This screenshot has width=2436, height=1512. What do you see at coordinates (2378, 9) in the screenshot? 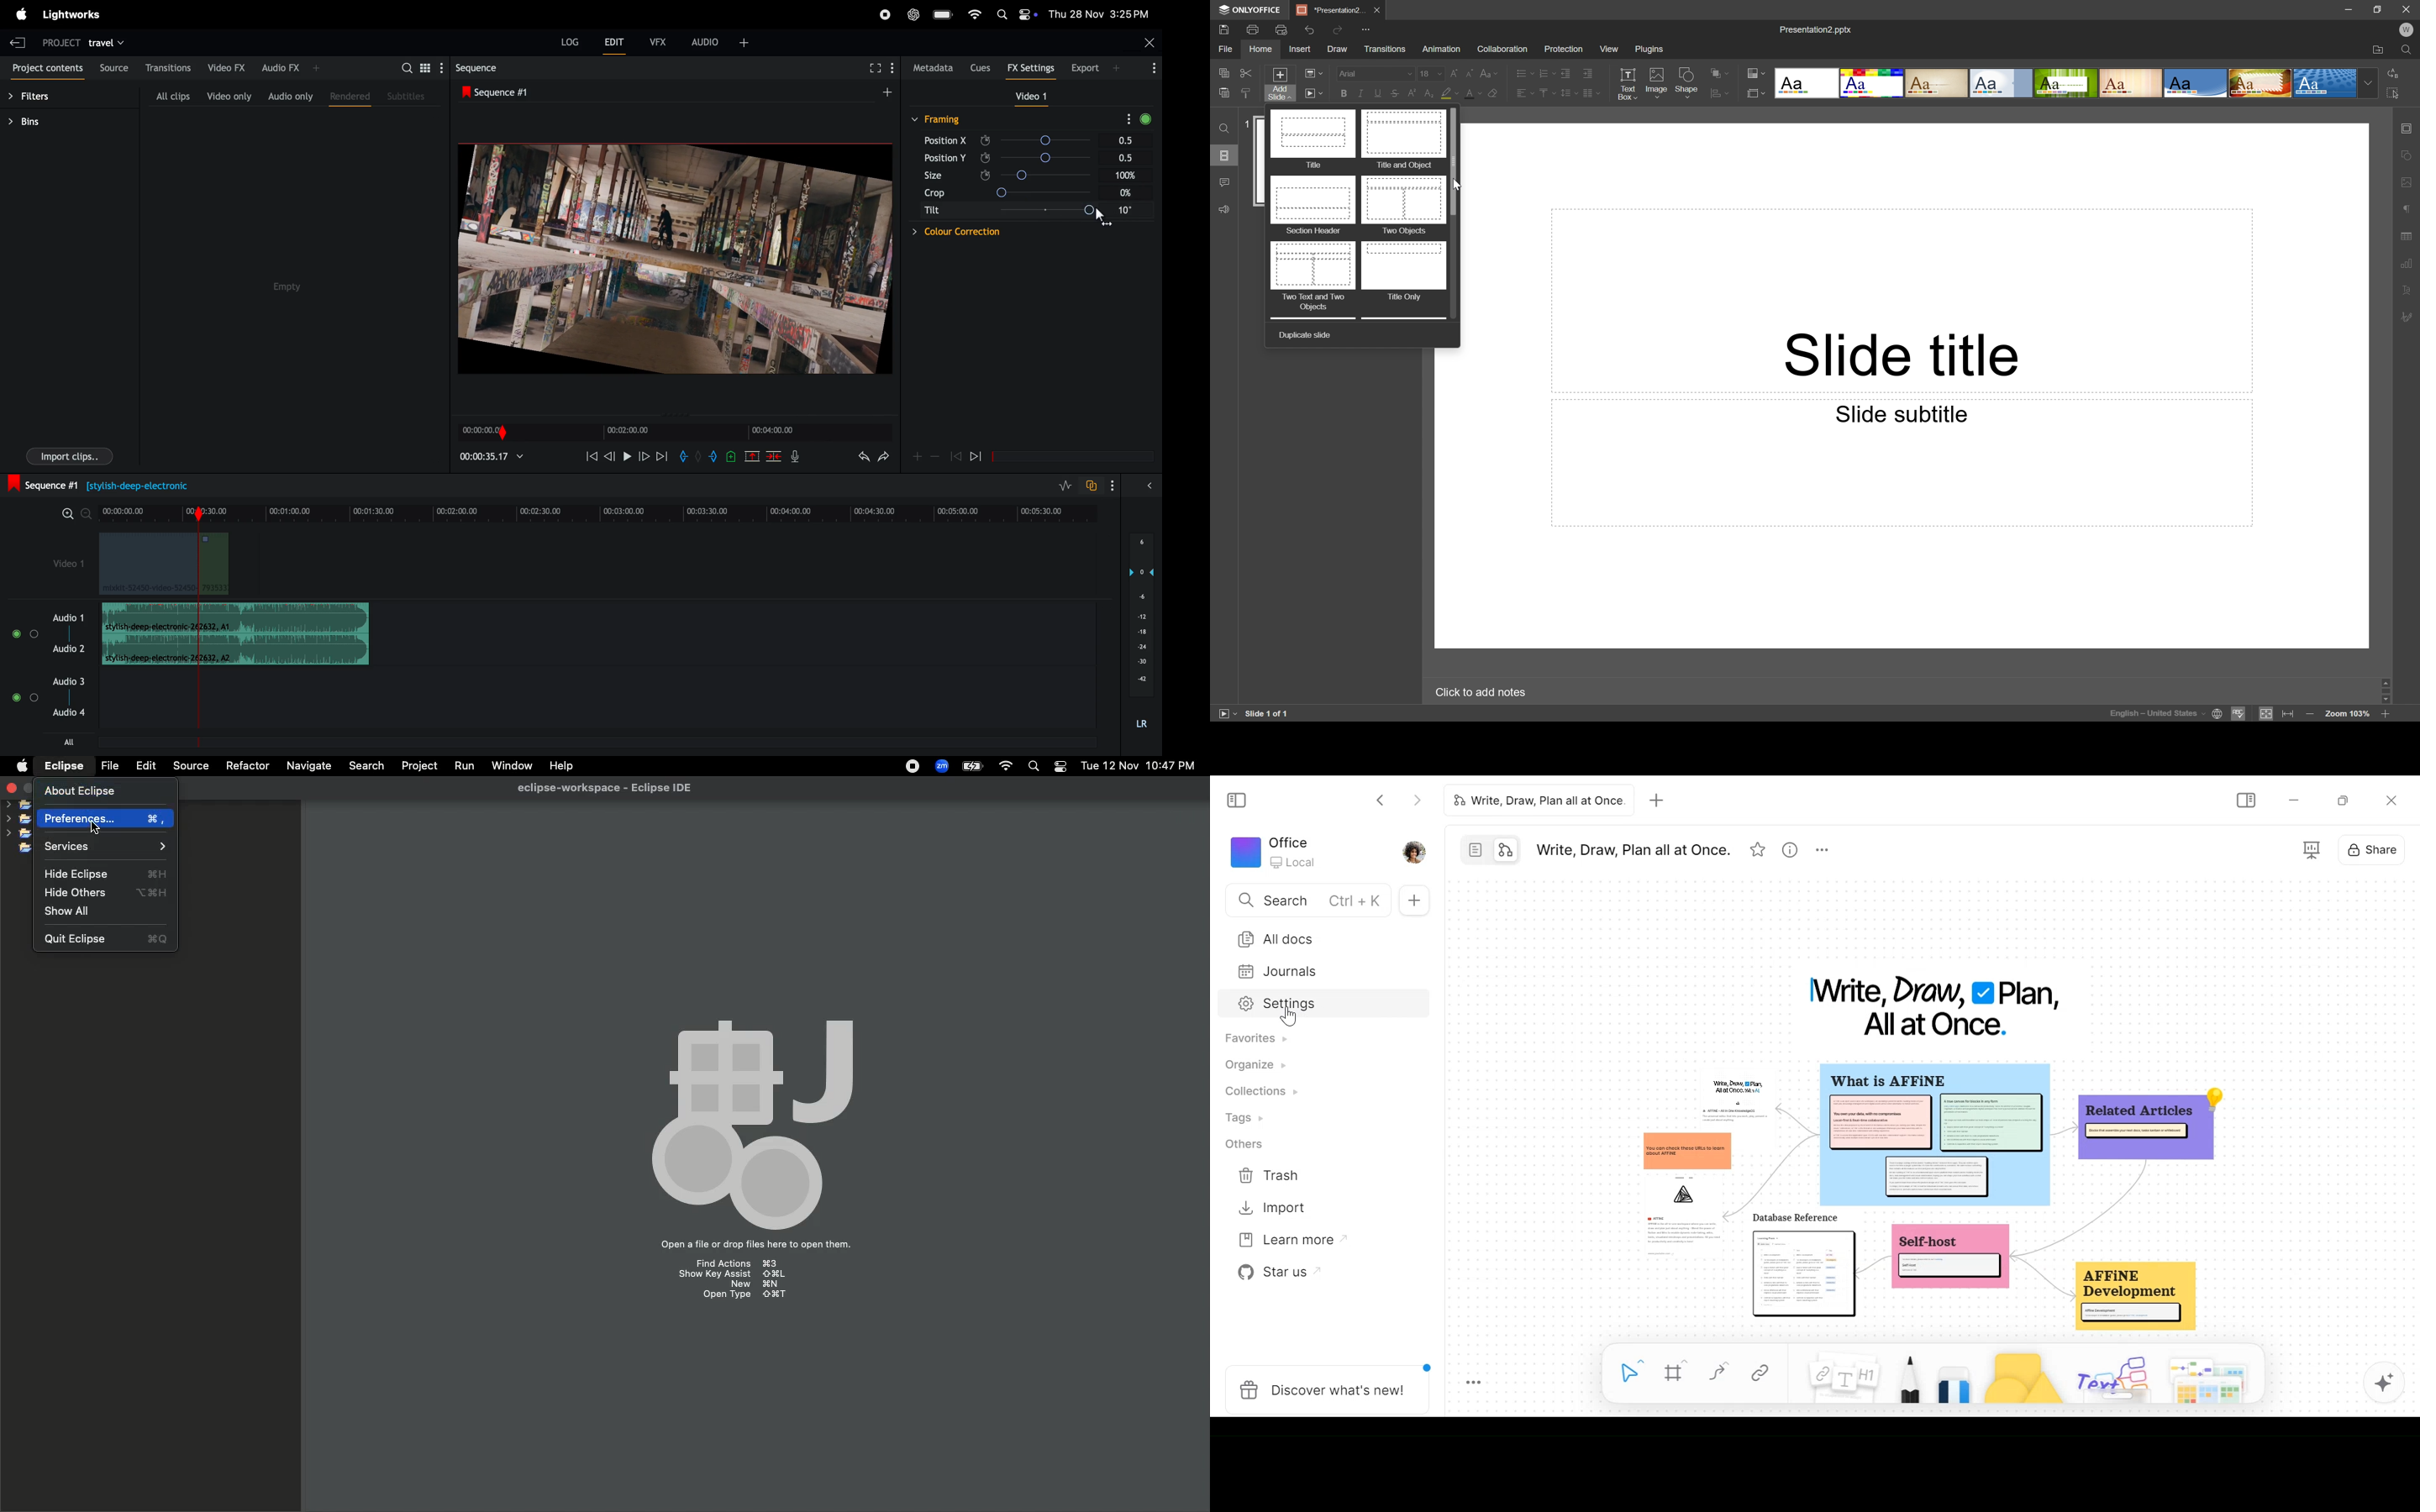
I see `Restore Down` at bounding box center [2378, 9].